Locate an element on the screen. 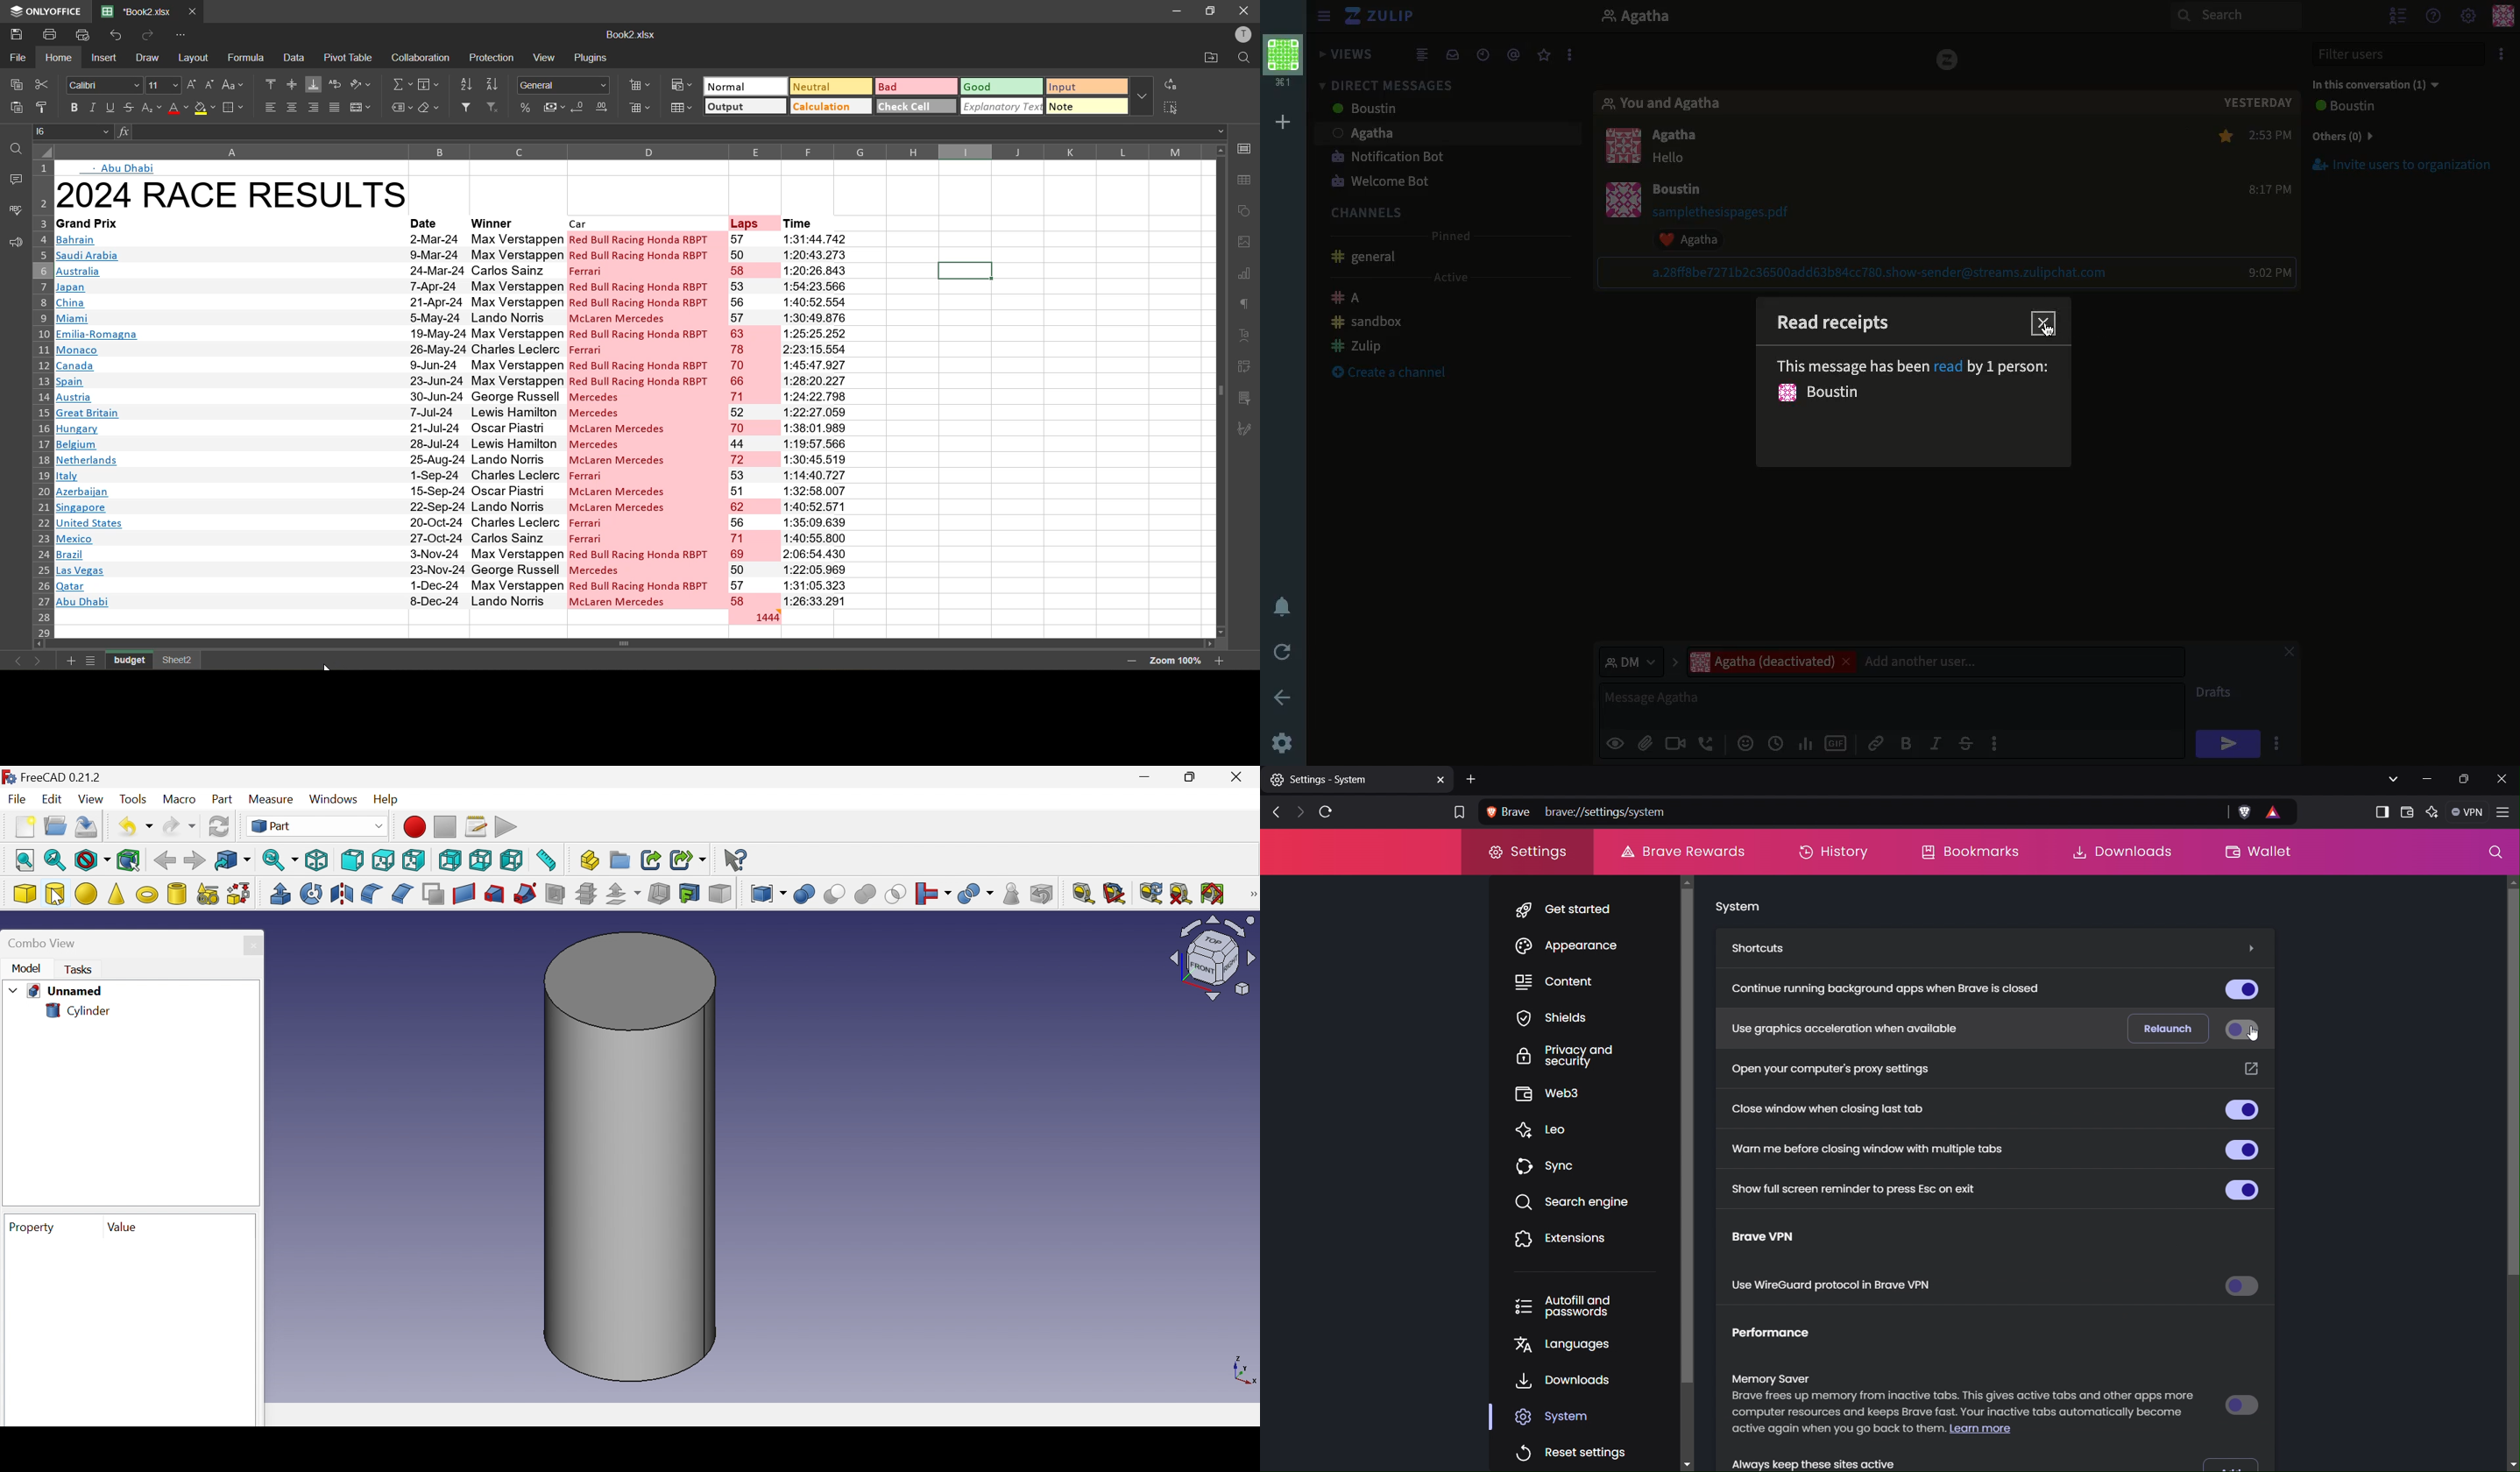  Button is located at coordinates (2244, 1149).